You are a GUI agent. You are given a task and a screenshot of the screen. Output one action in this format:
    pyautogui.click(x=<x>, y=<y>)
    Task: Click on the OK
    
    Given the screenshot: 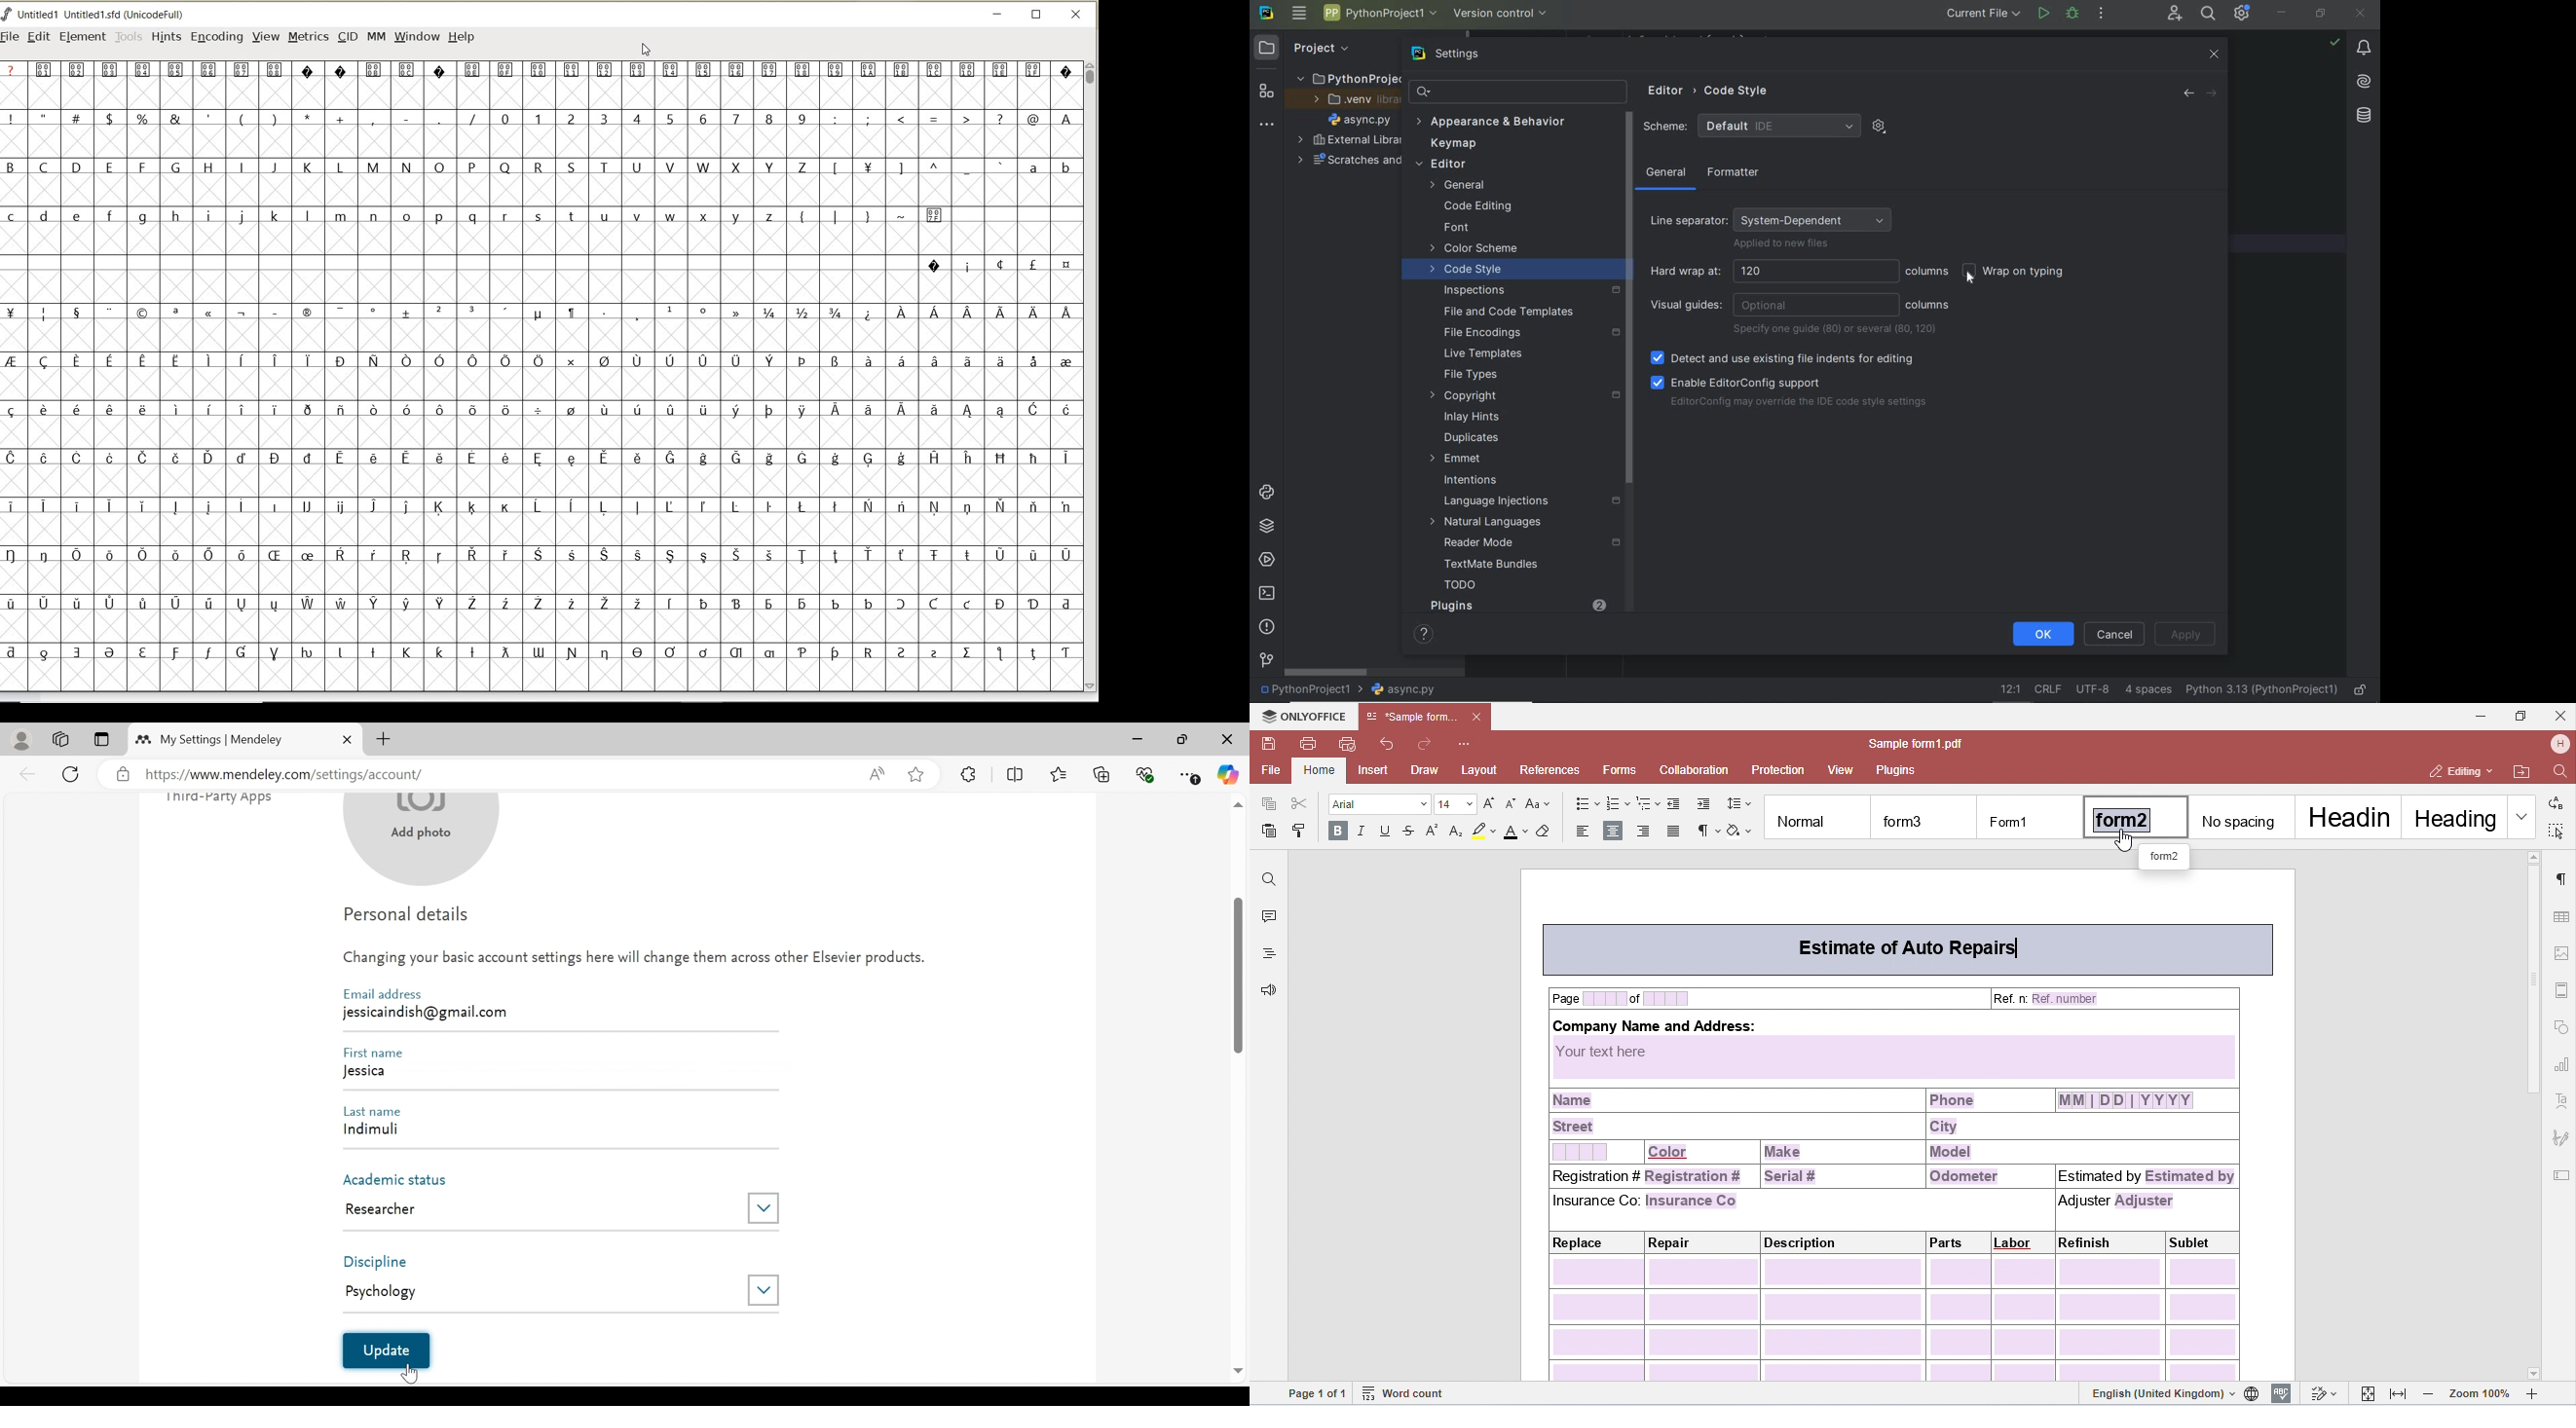 What is the action you would take?
    pyautogui.click(x=2044, y=633)
    